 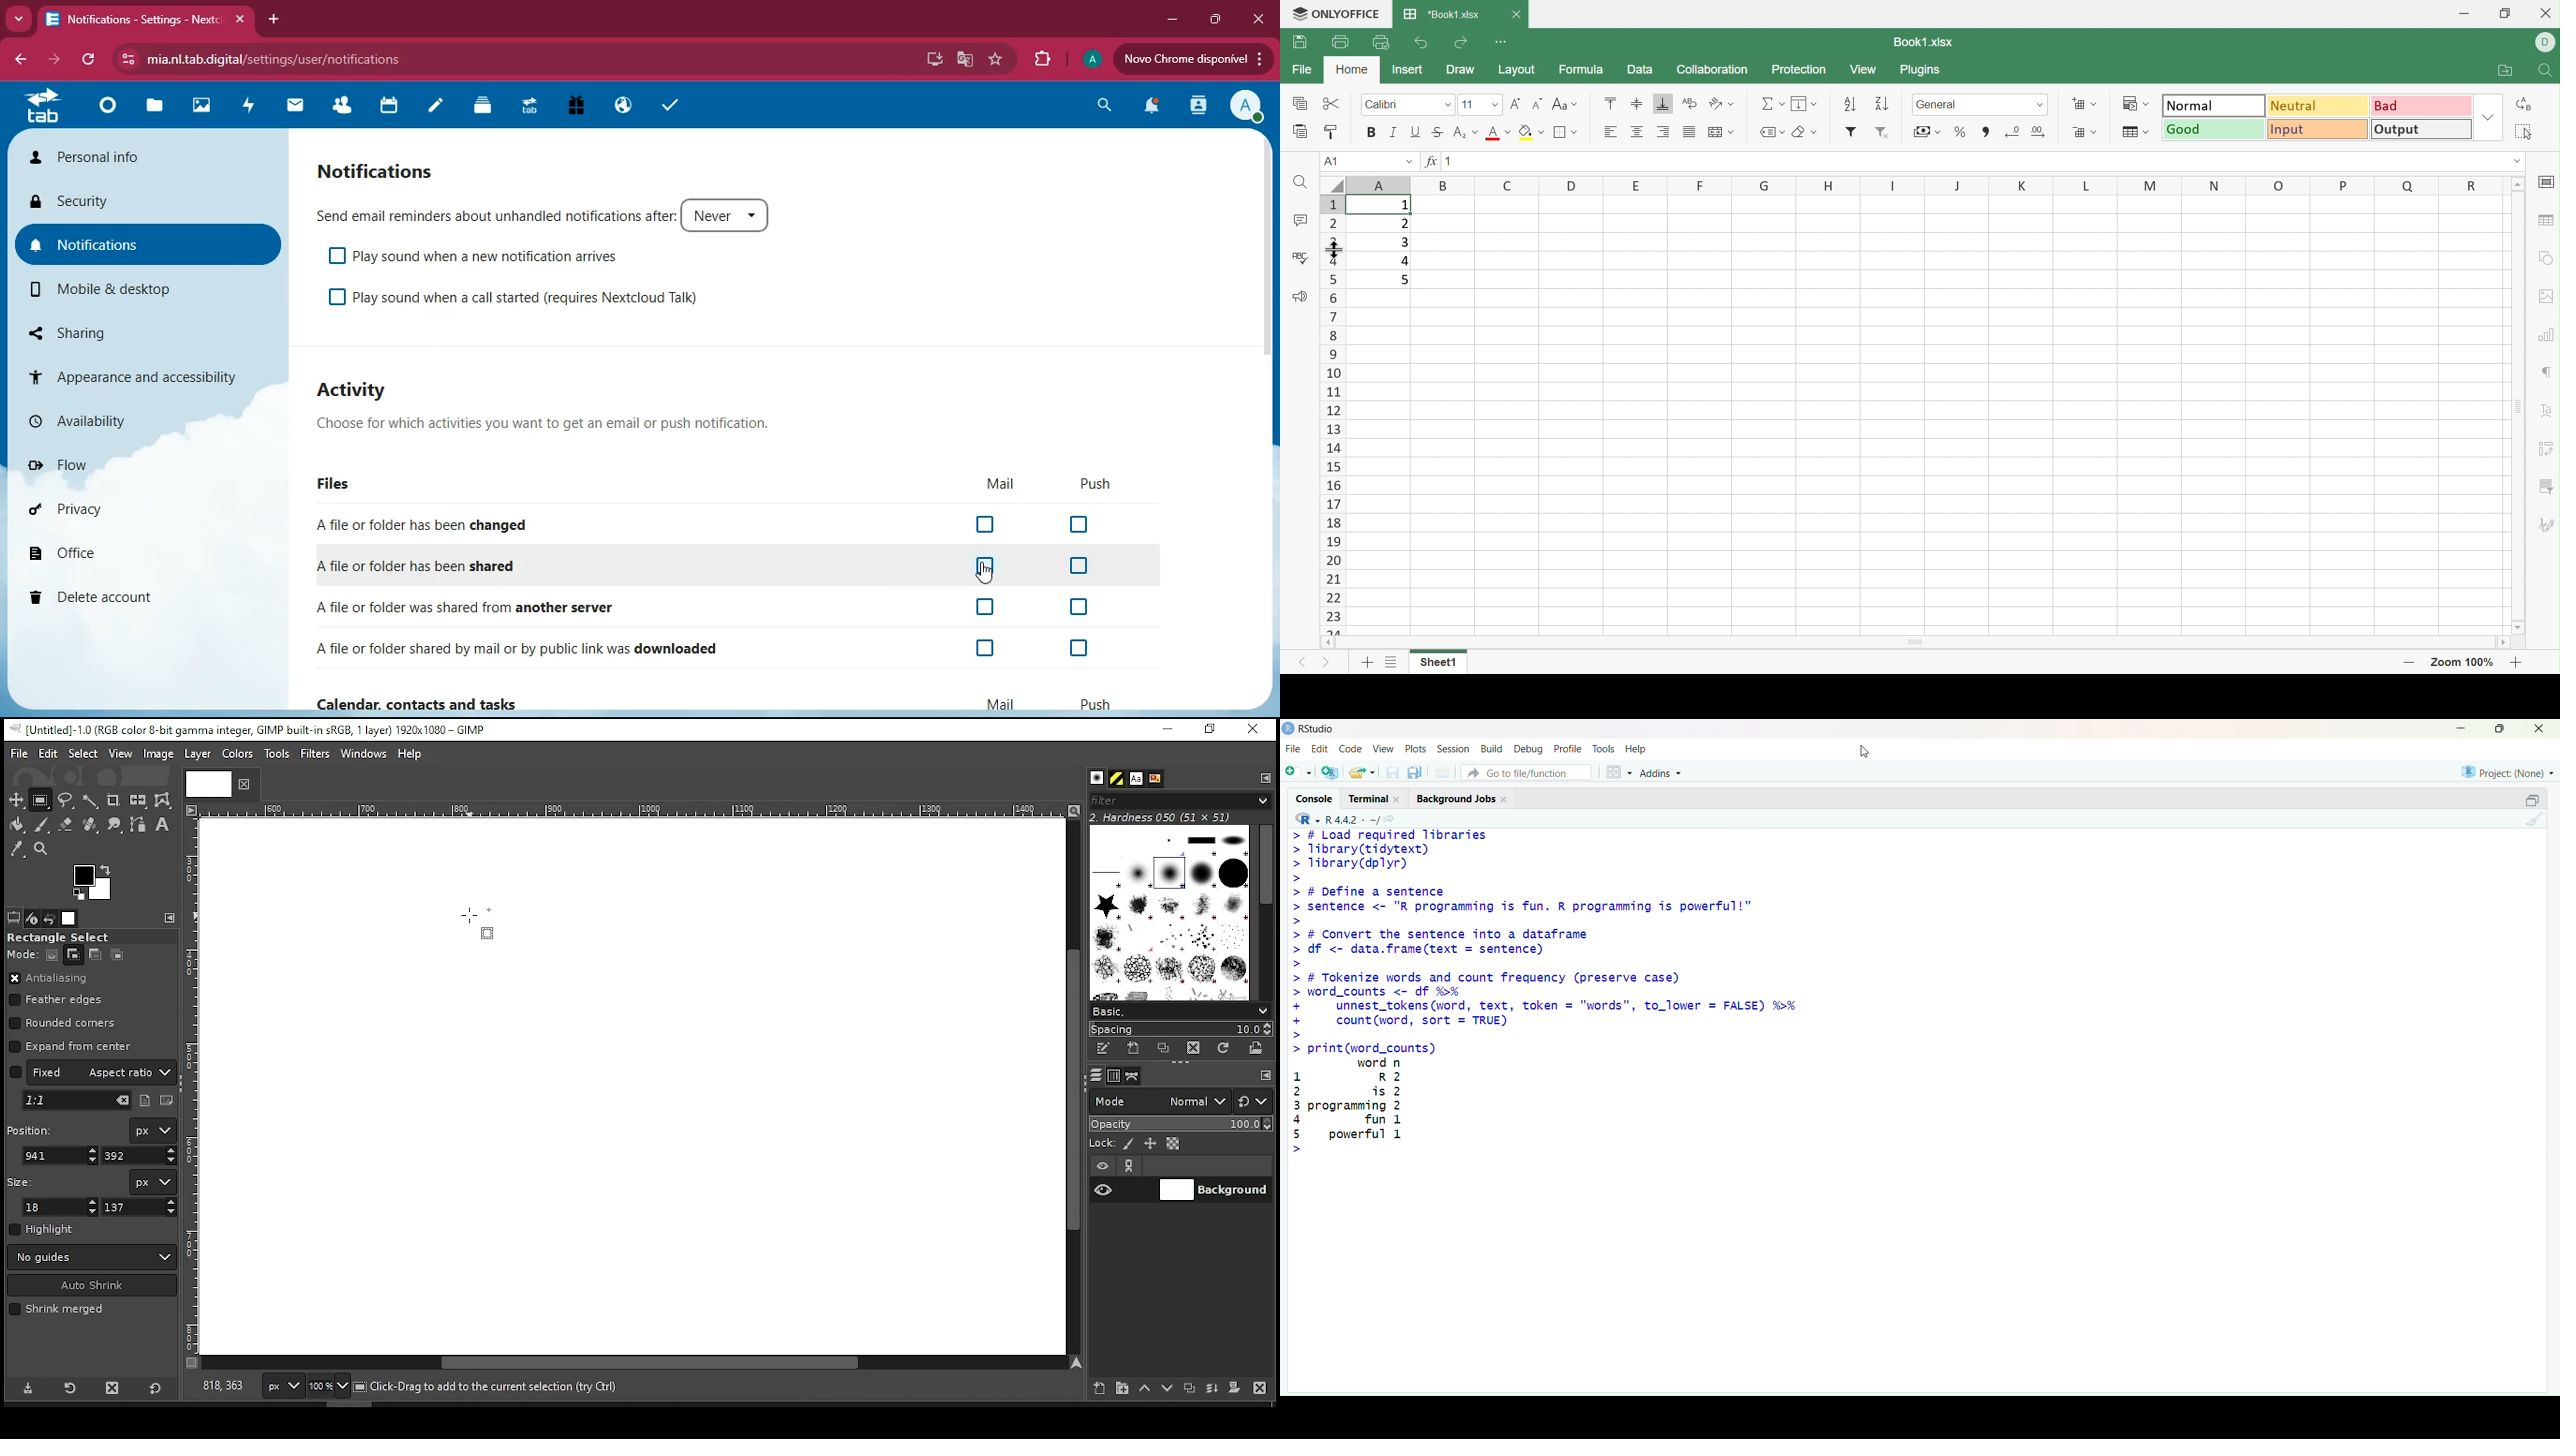 What do you see at coordinates (1502, 42) in the screenshot?
I see `Customize Quick Access Toolbar` at bounding box center [1502, 42].